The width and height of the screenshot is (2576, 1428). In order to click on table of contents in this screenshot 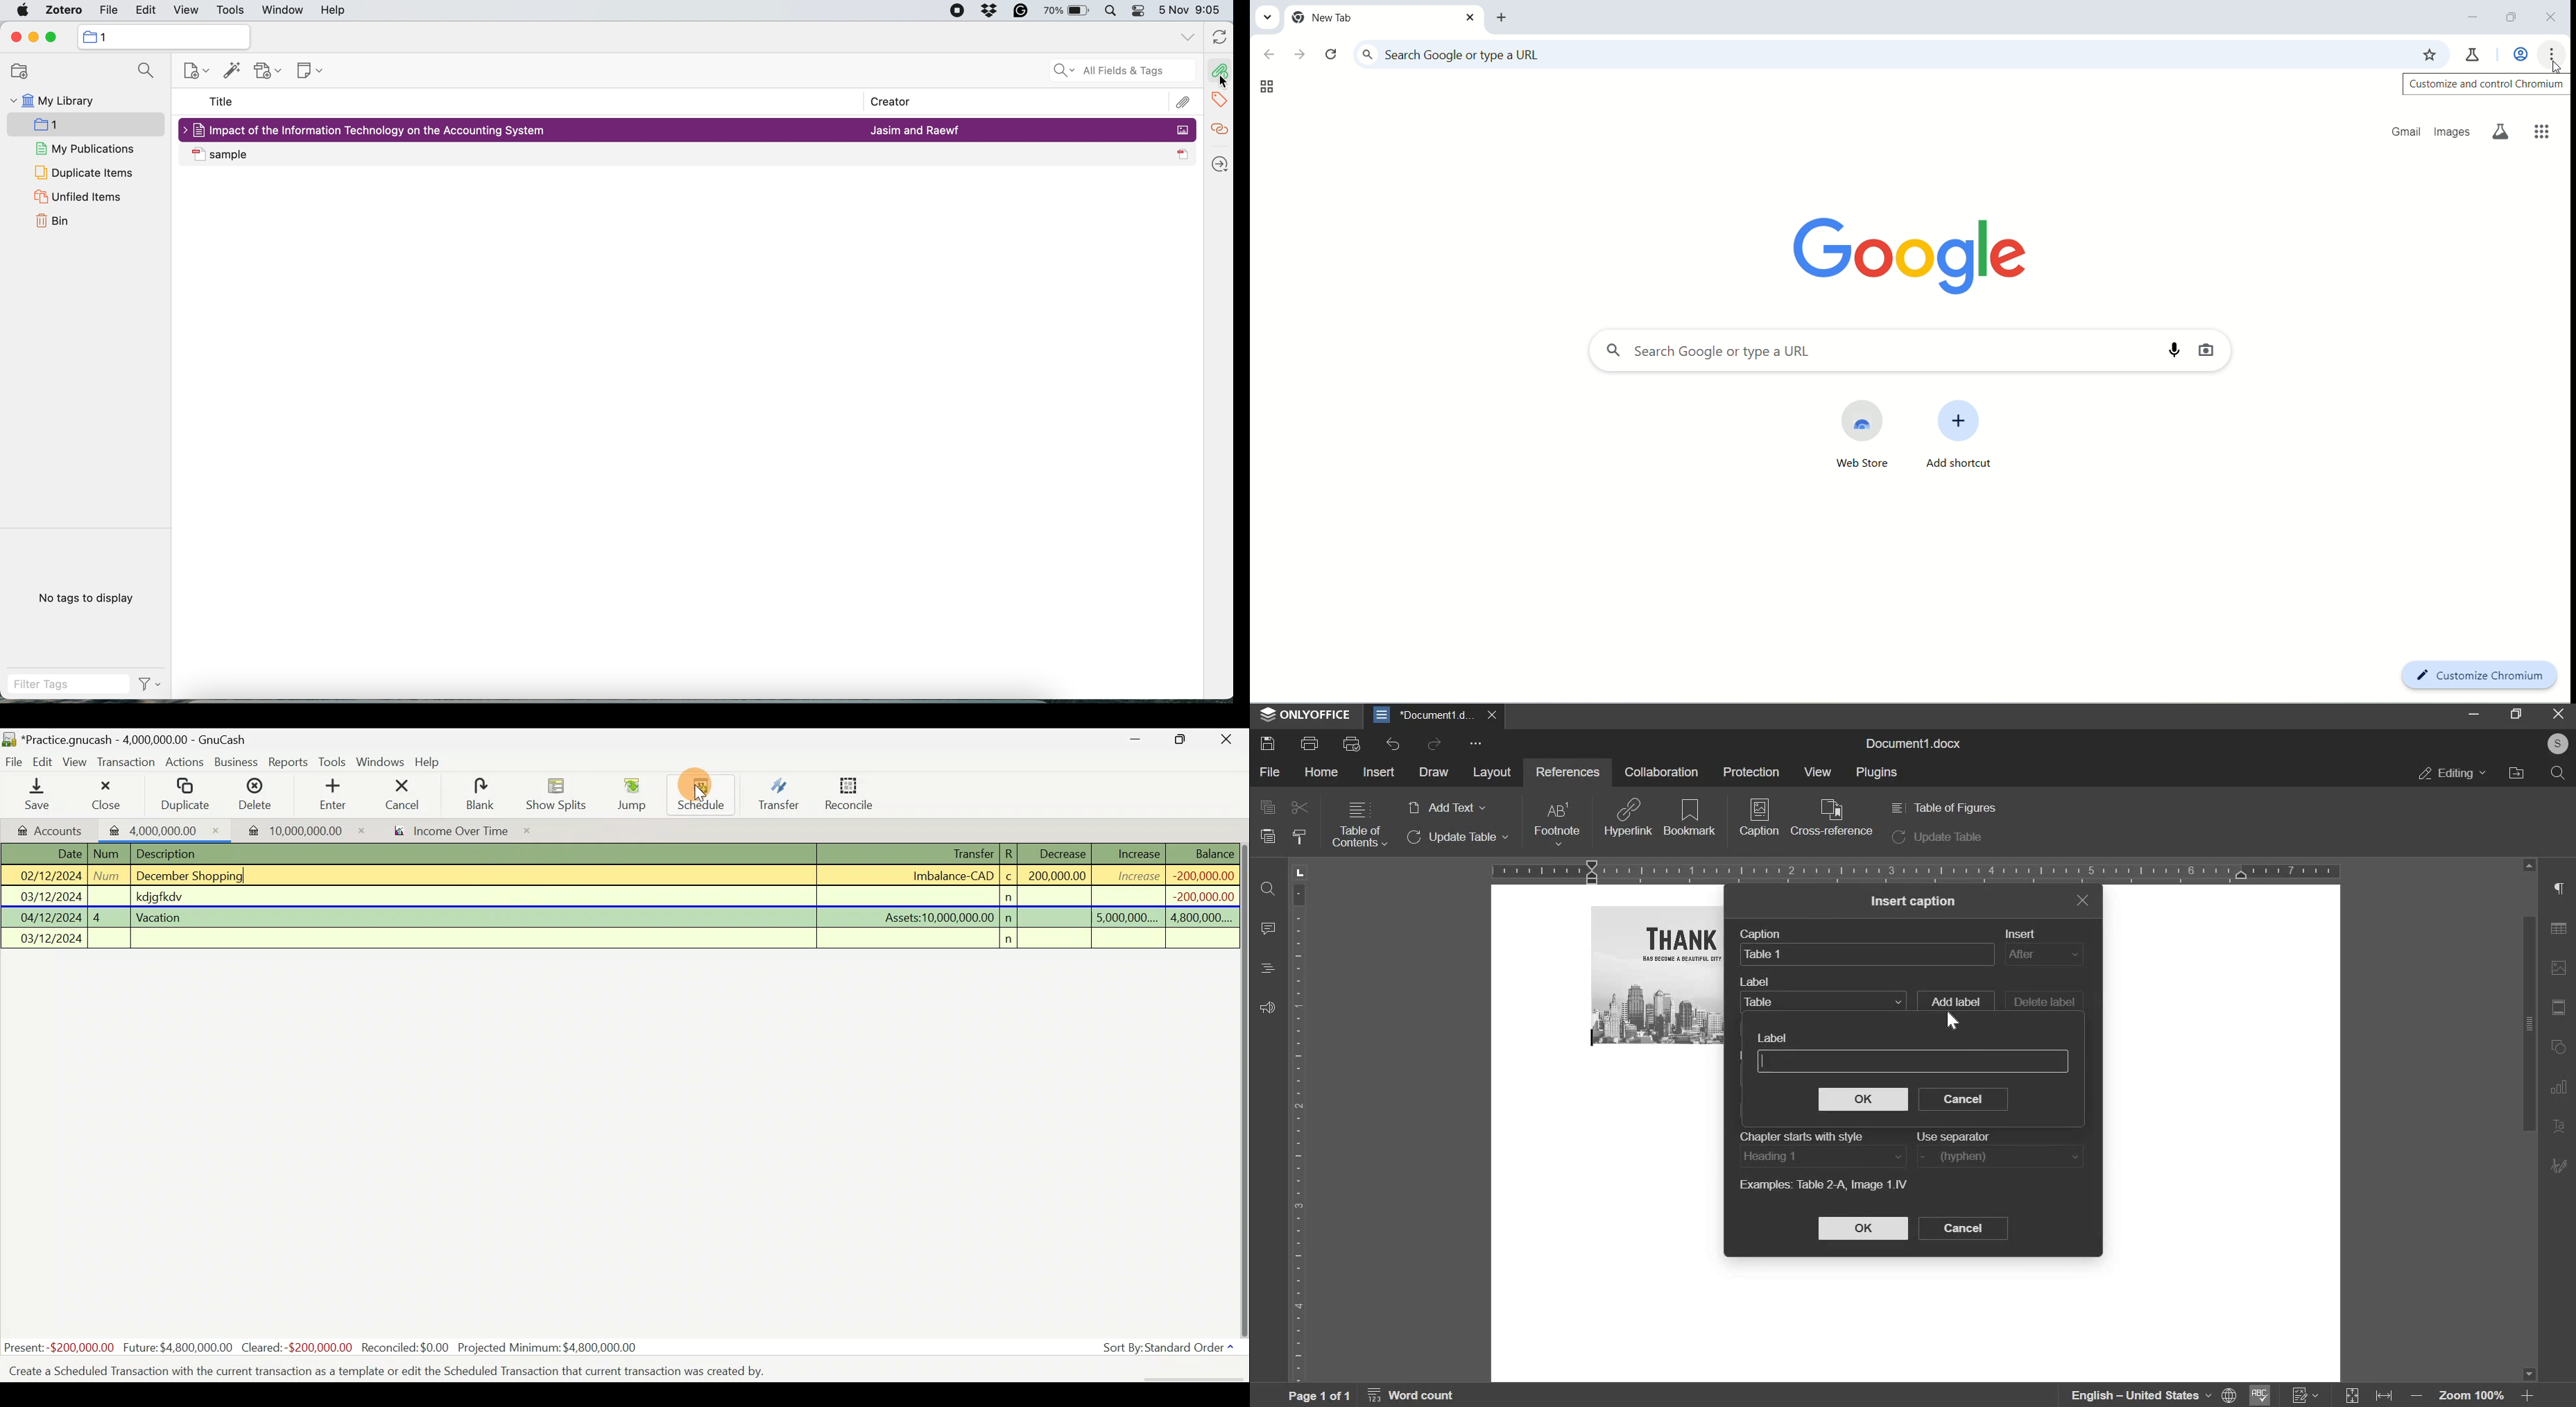, I will do `click(1359, 825)`.